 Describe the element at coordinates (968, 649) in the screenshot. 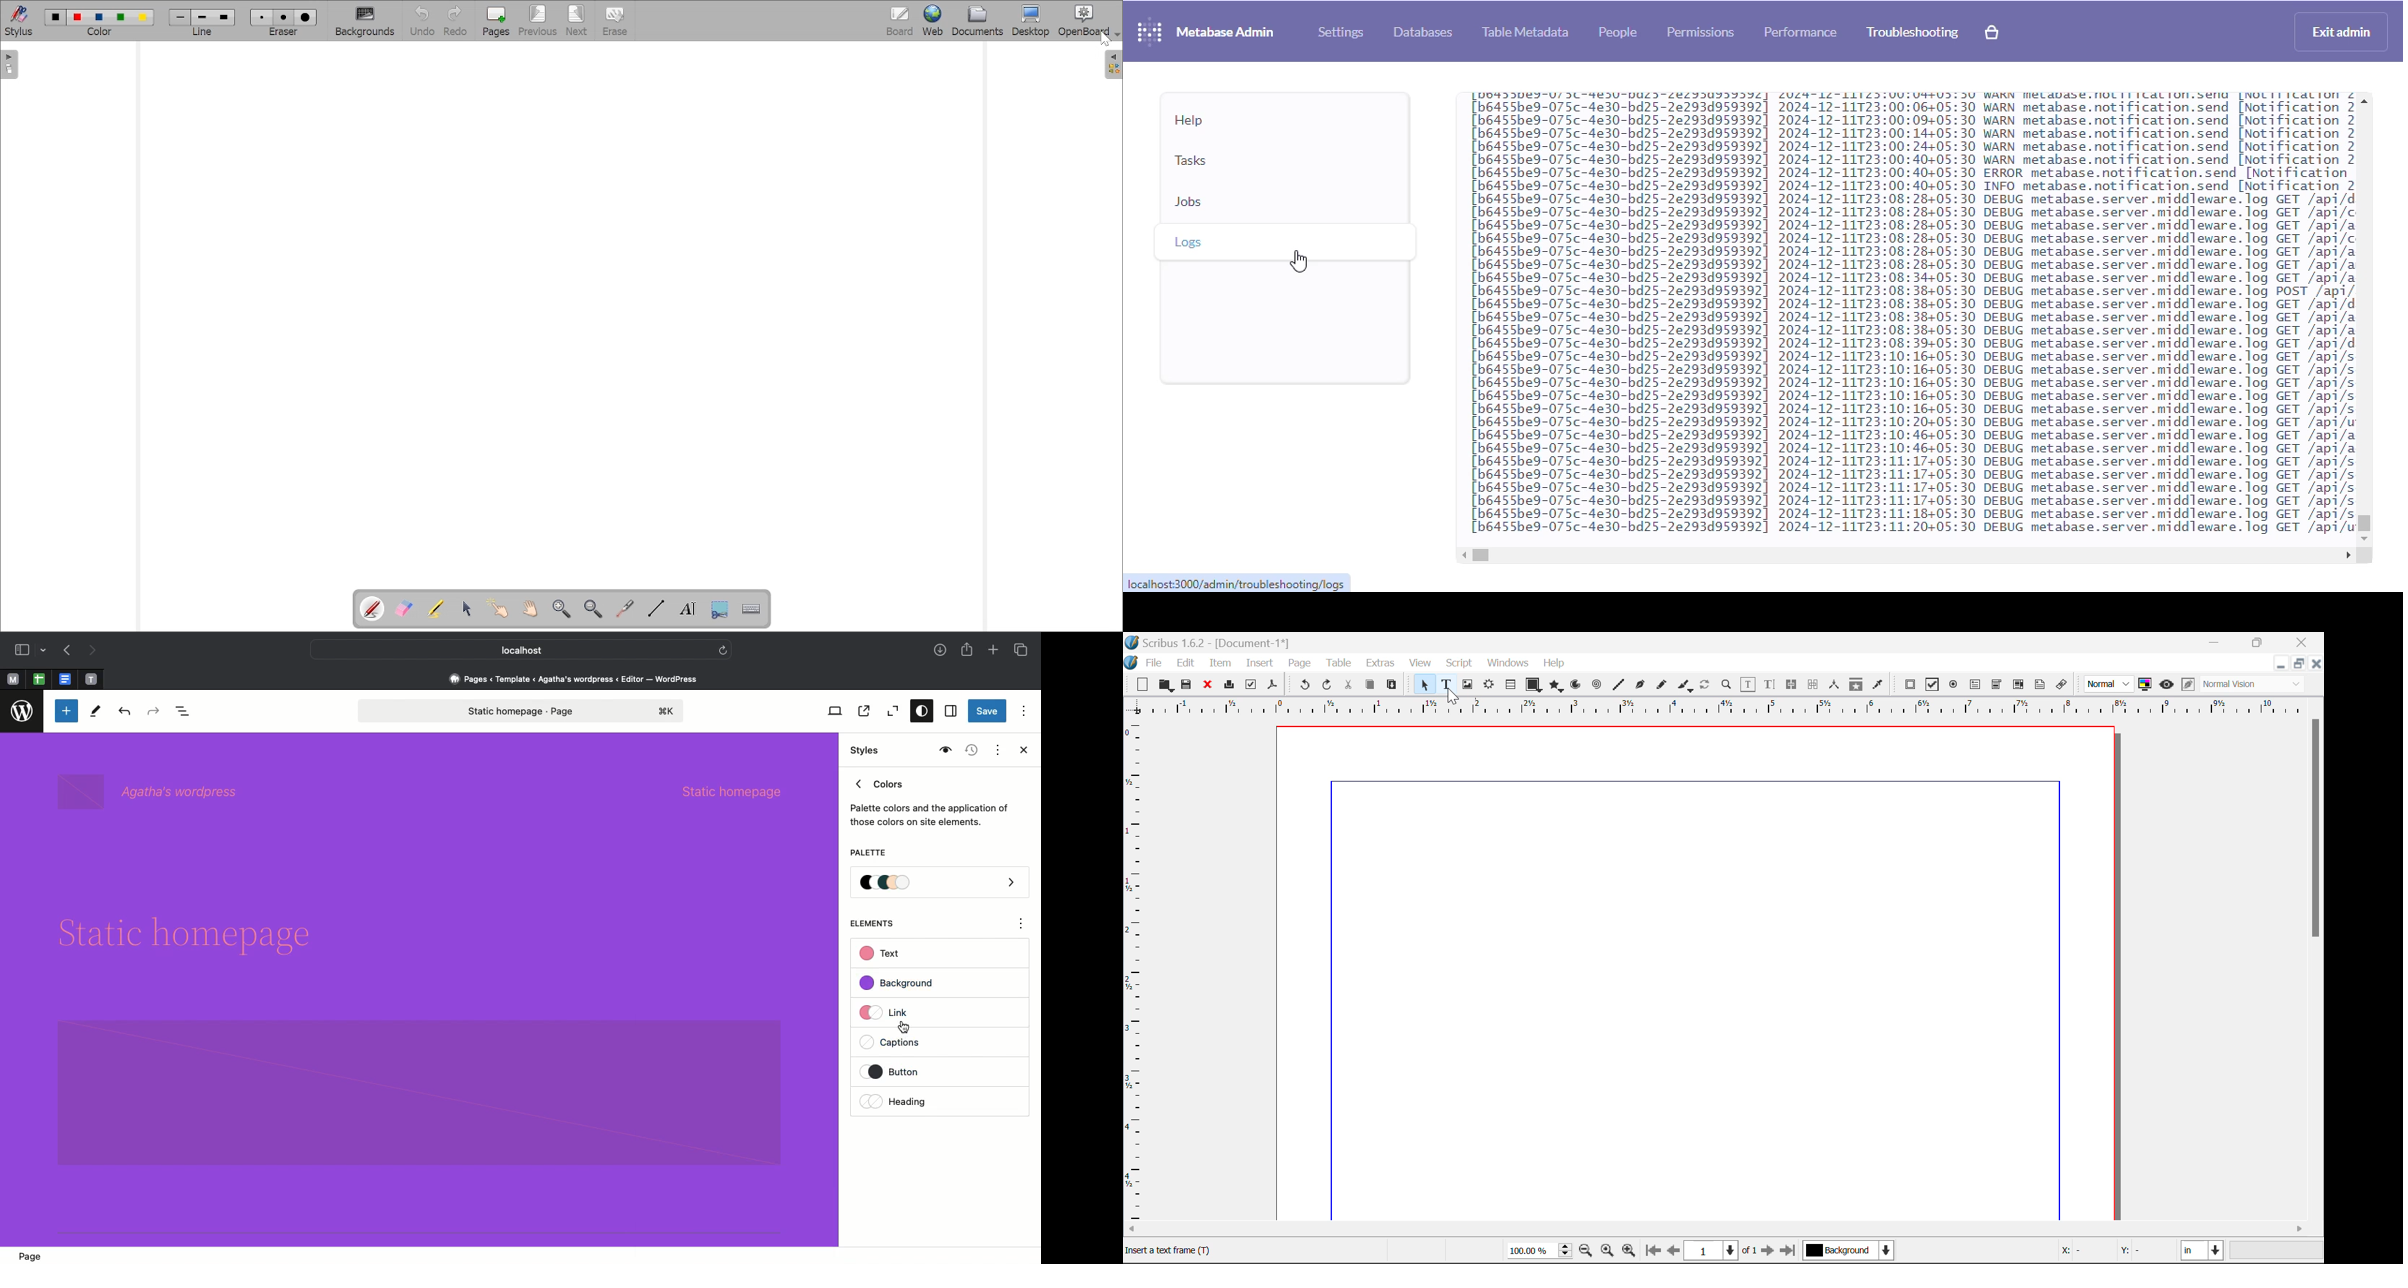

I see `Share` at that location.